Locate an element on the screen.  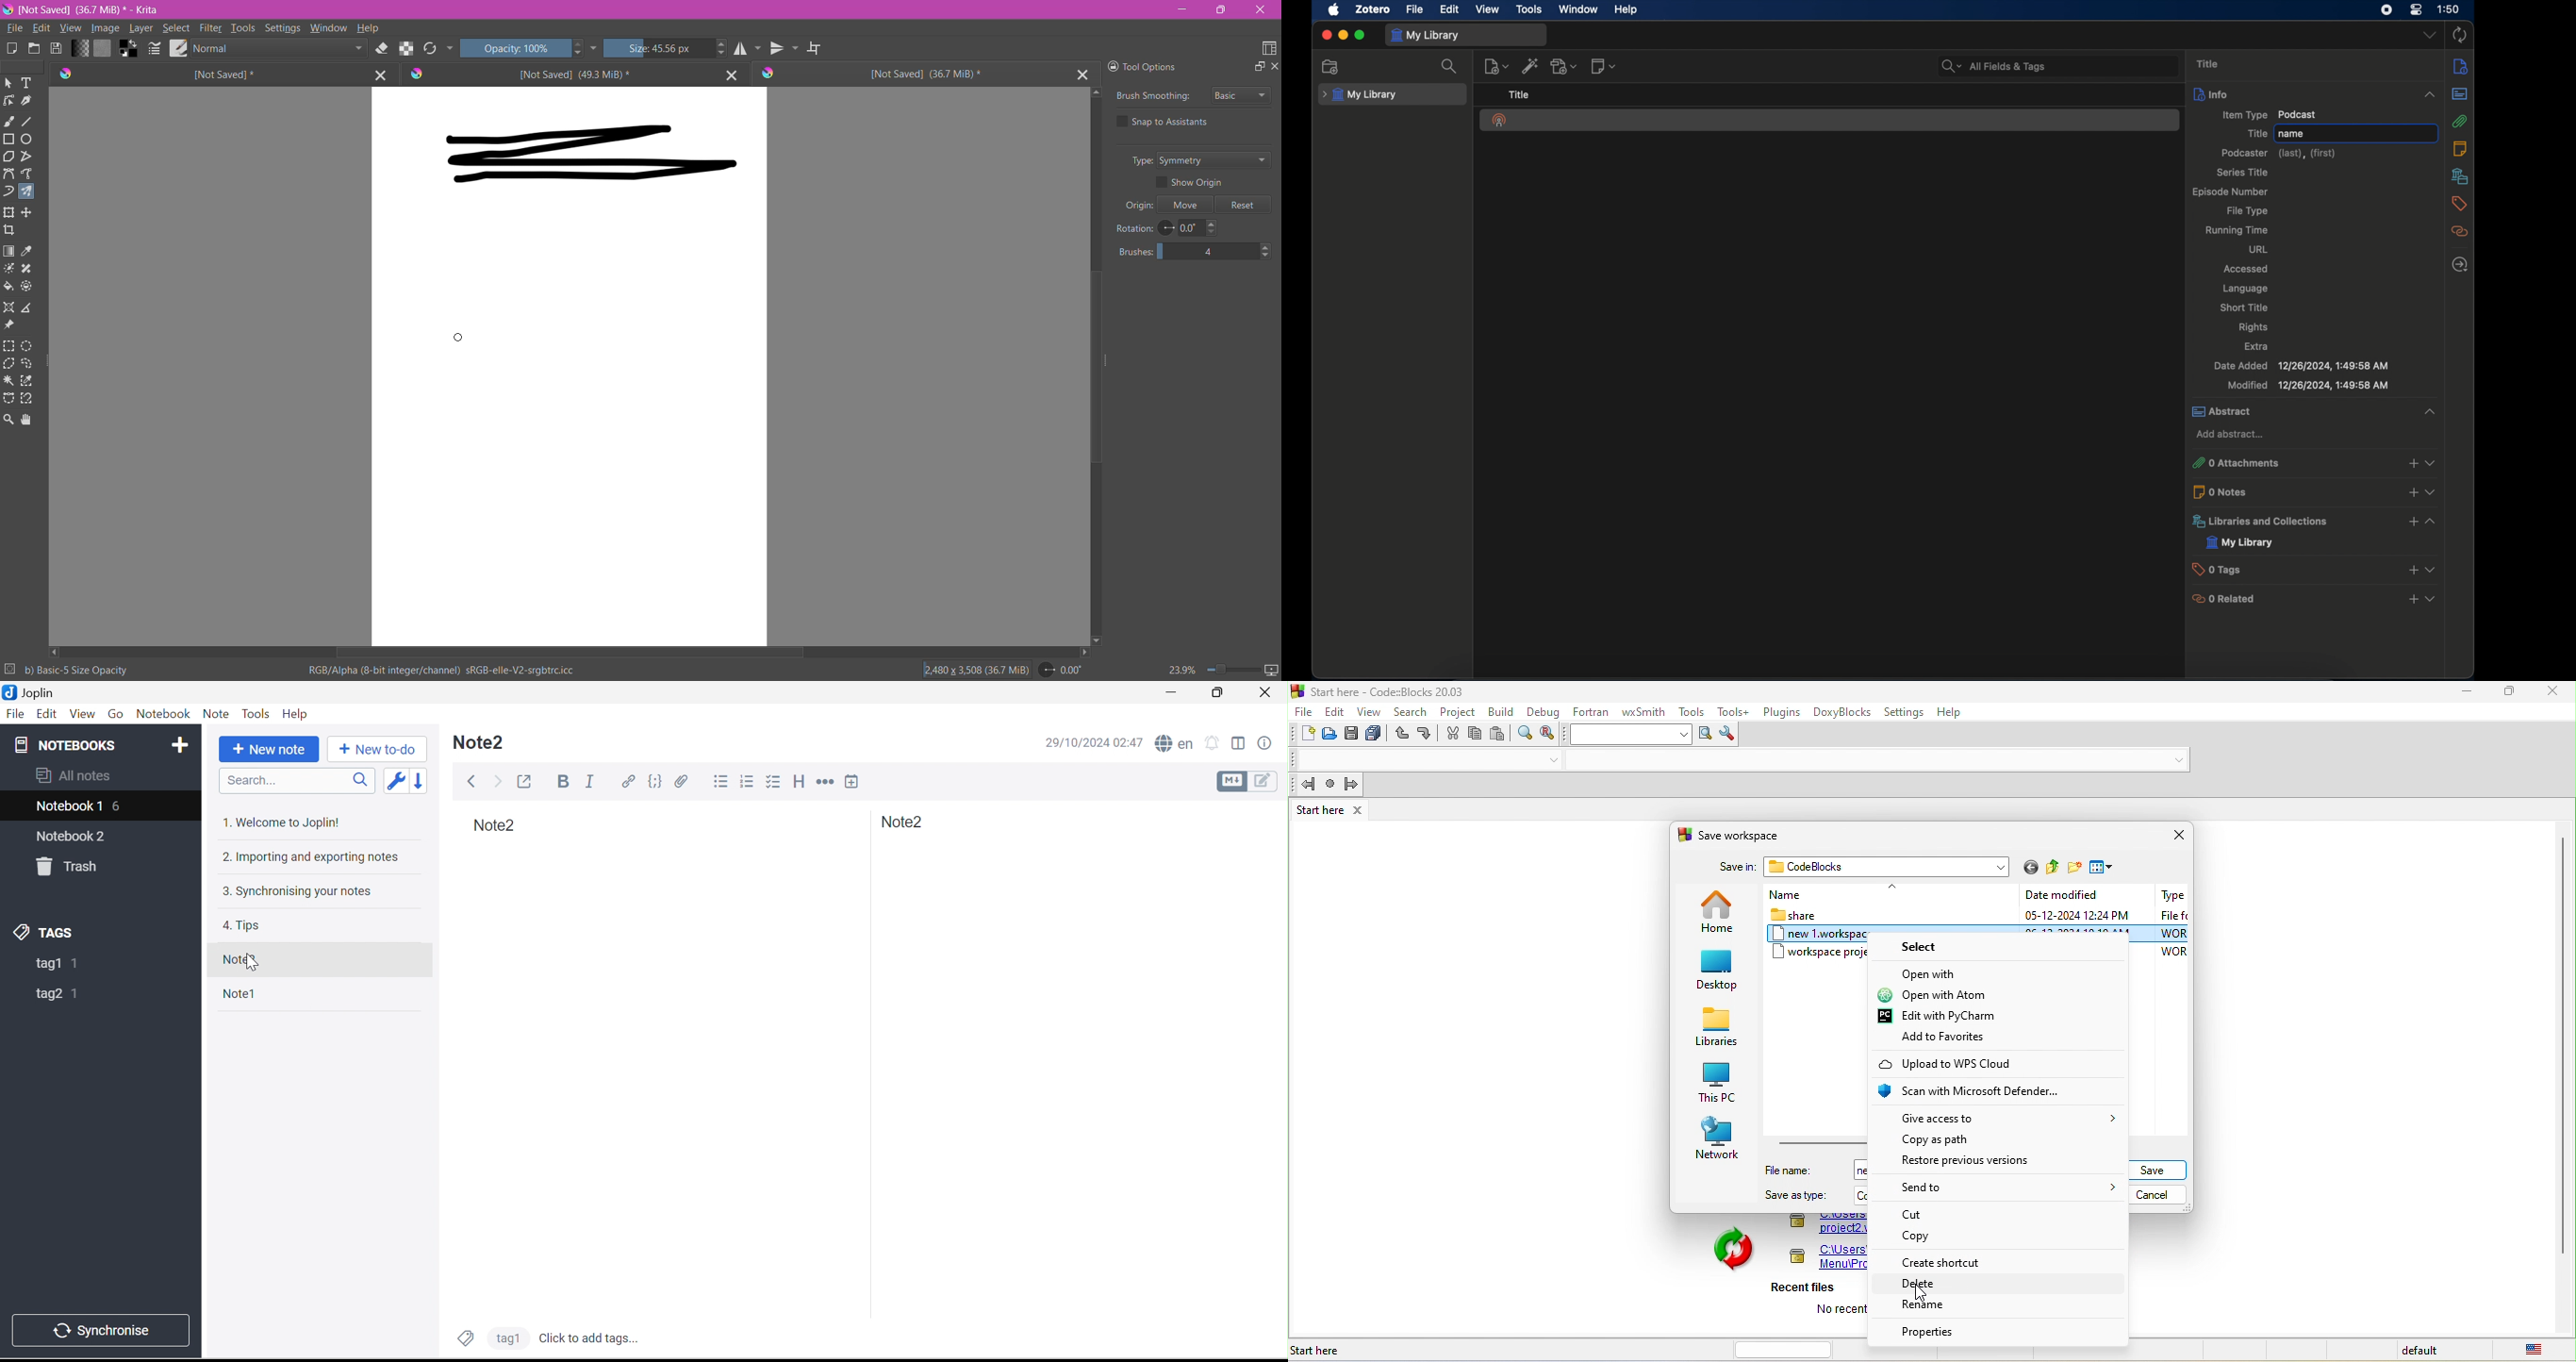
Tools is located at coordinates (244, 27).